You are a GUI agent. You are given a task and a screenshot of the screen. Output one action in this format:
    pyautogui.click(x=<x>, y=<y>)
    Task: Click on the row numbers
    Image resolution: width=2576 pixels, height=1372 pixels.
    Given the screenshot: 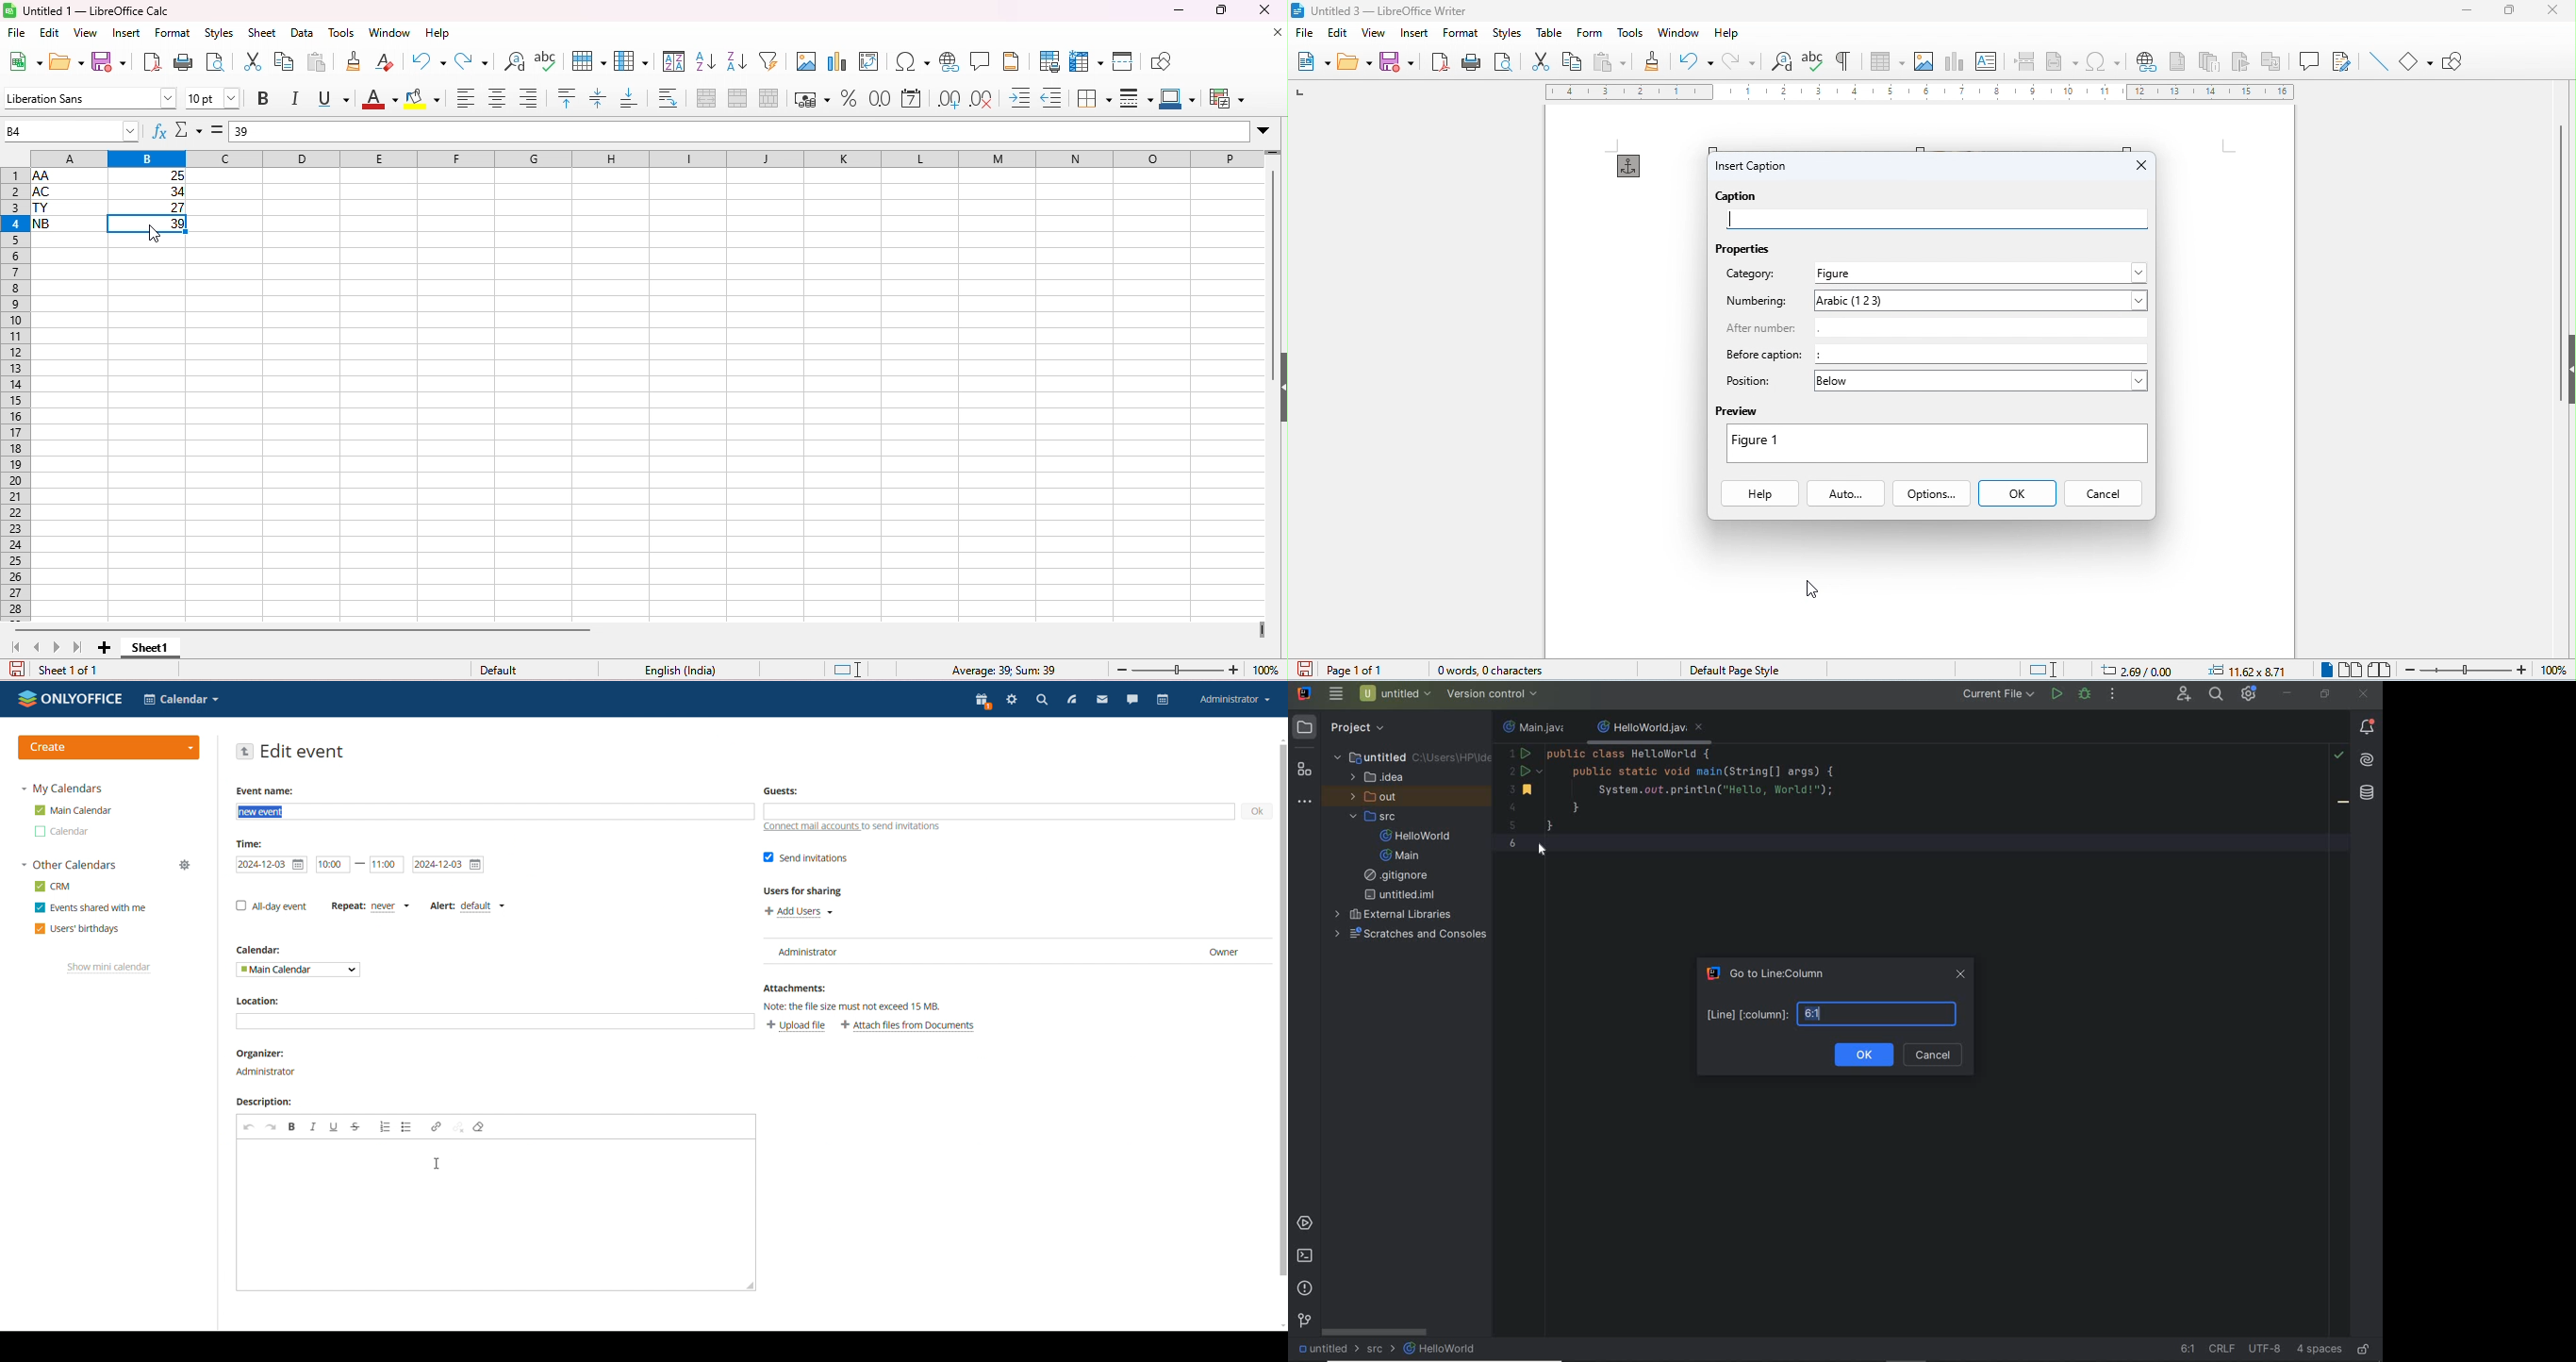 What is the action you would take?
    pyautogui.click(x=14, y=395)
    